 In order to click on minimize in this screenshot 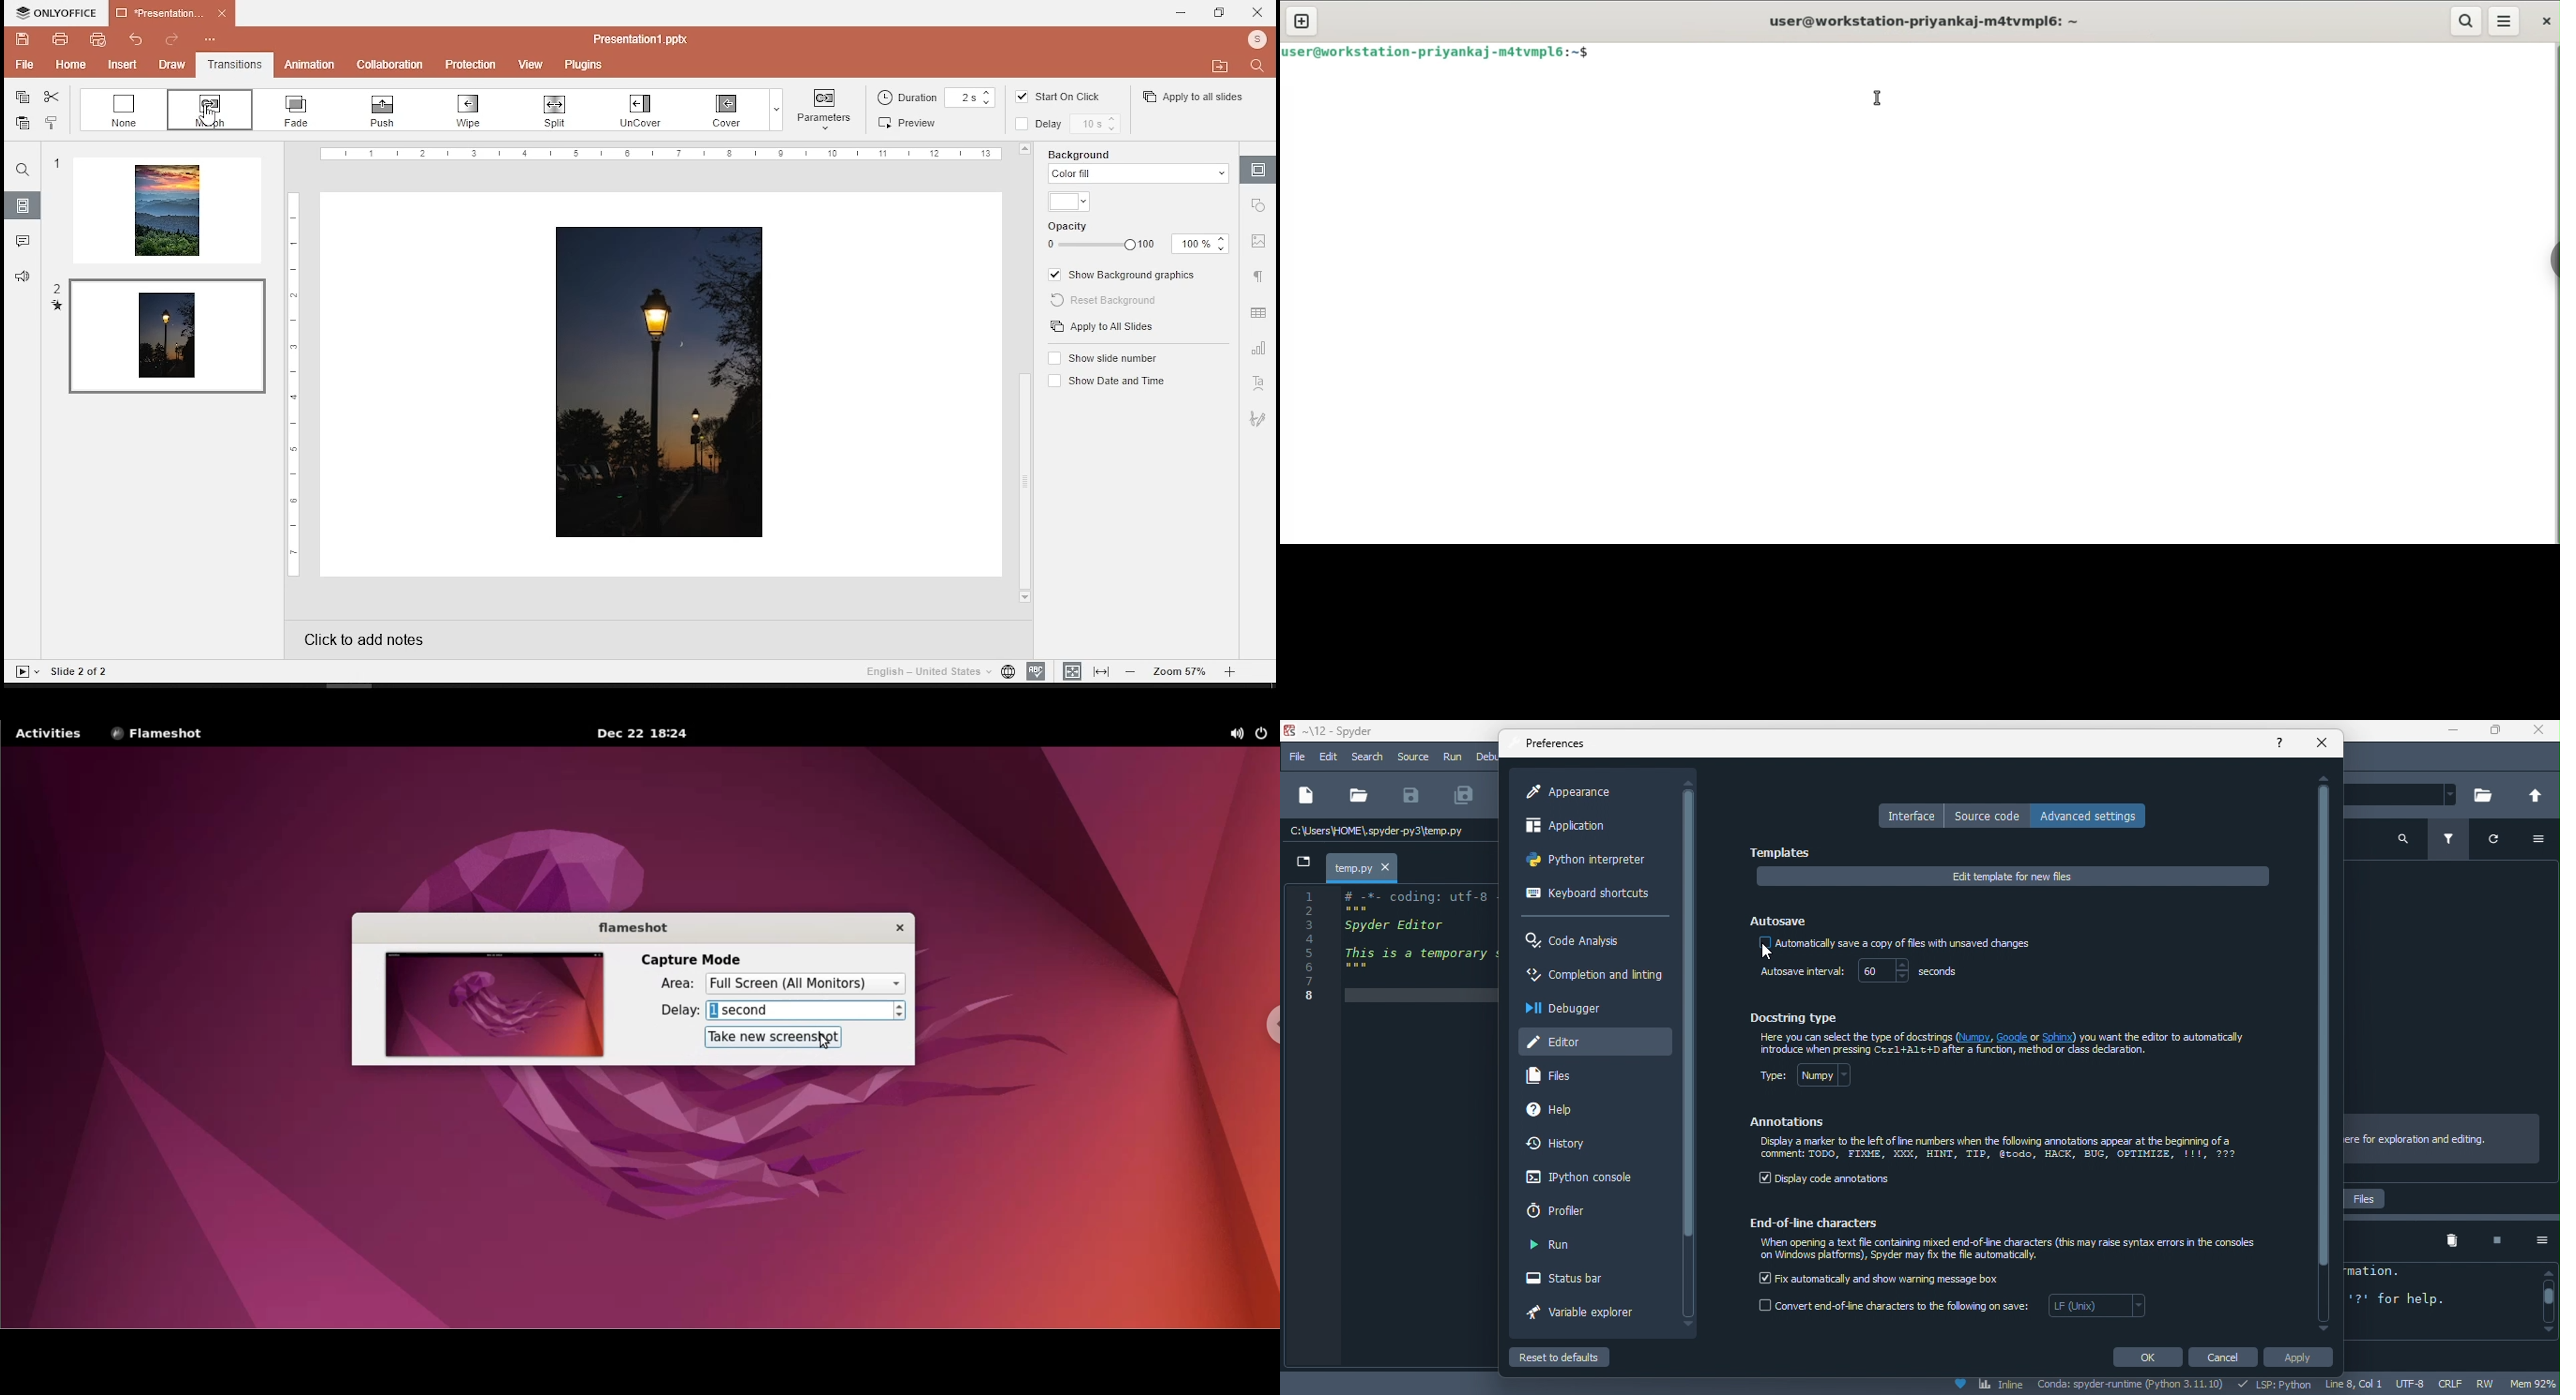, I will do `click(1183, 13)`.